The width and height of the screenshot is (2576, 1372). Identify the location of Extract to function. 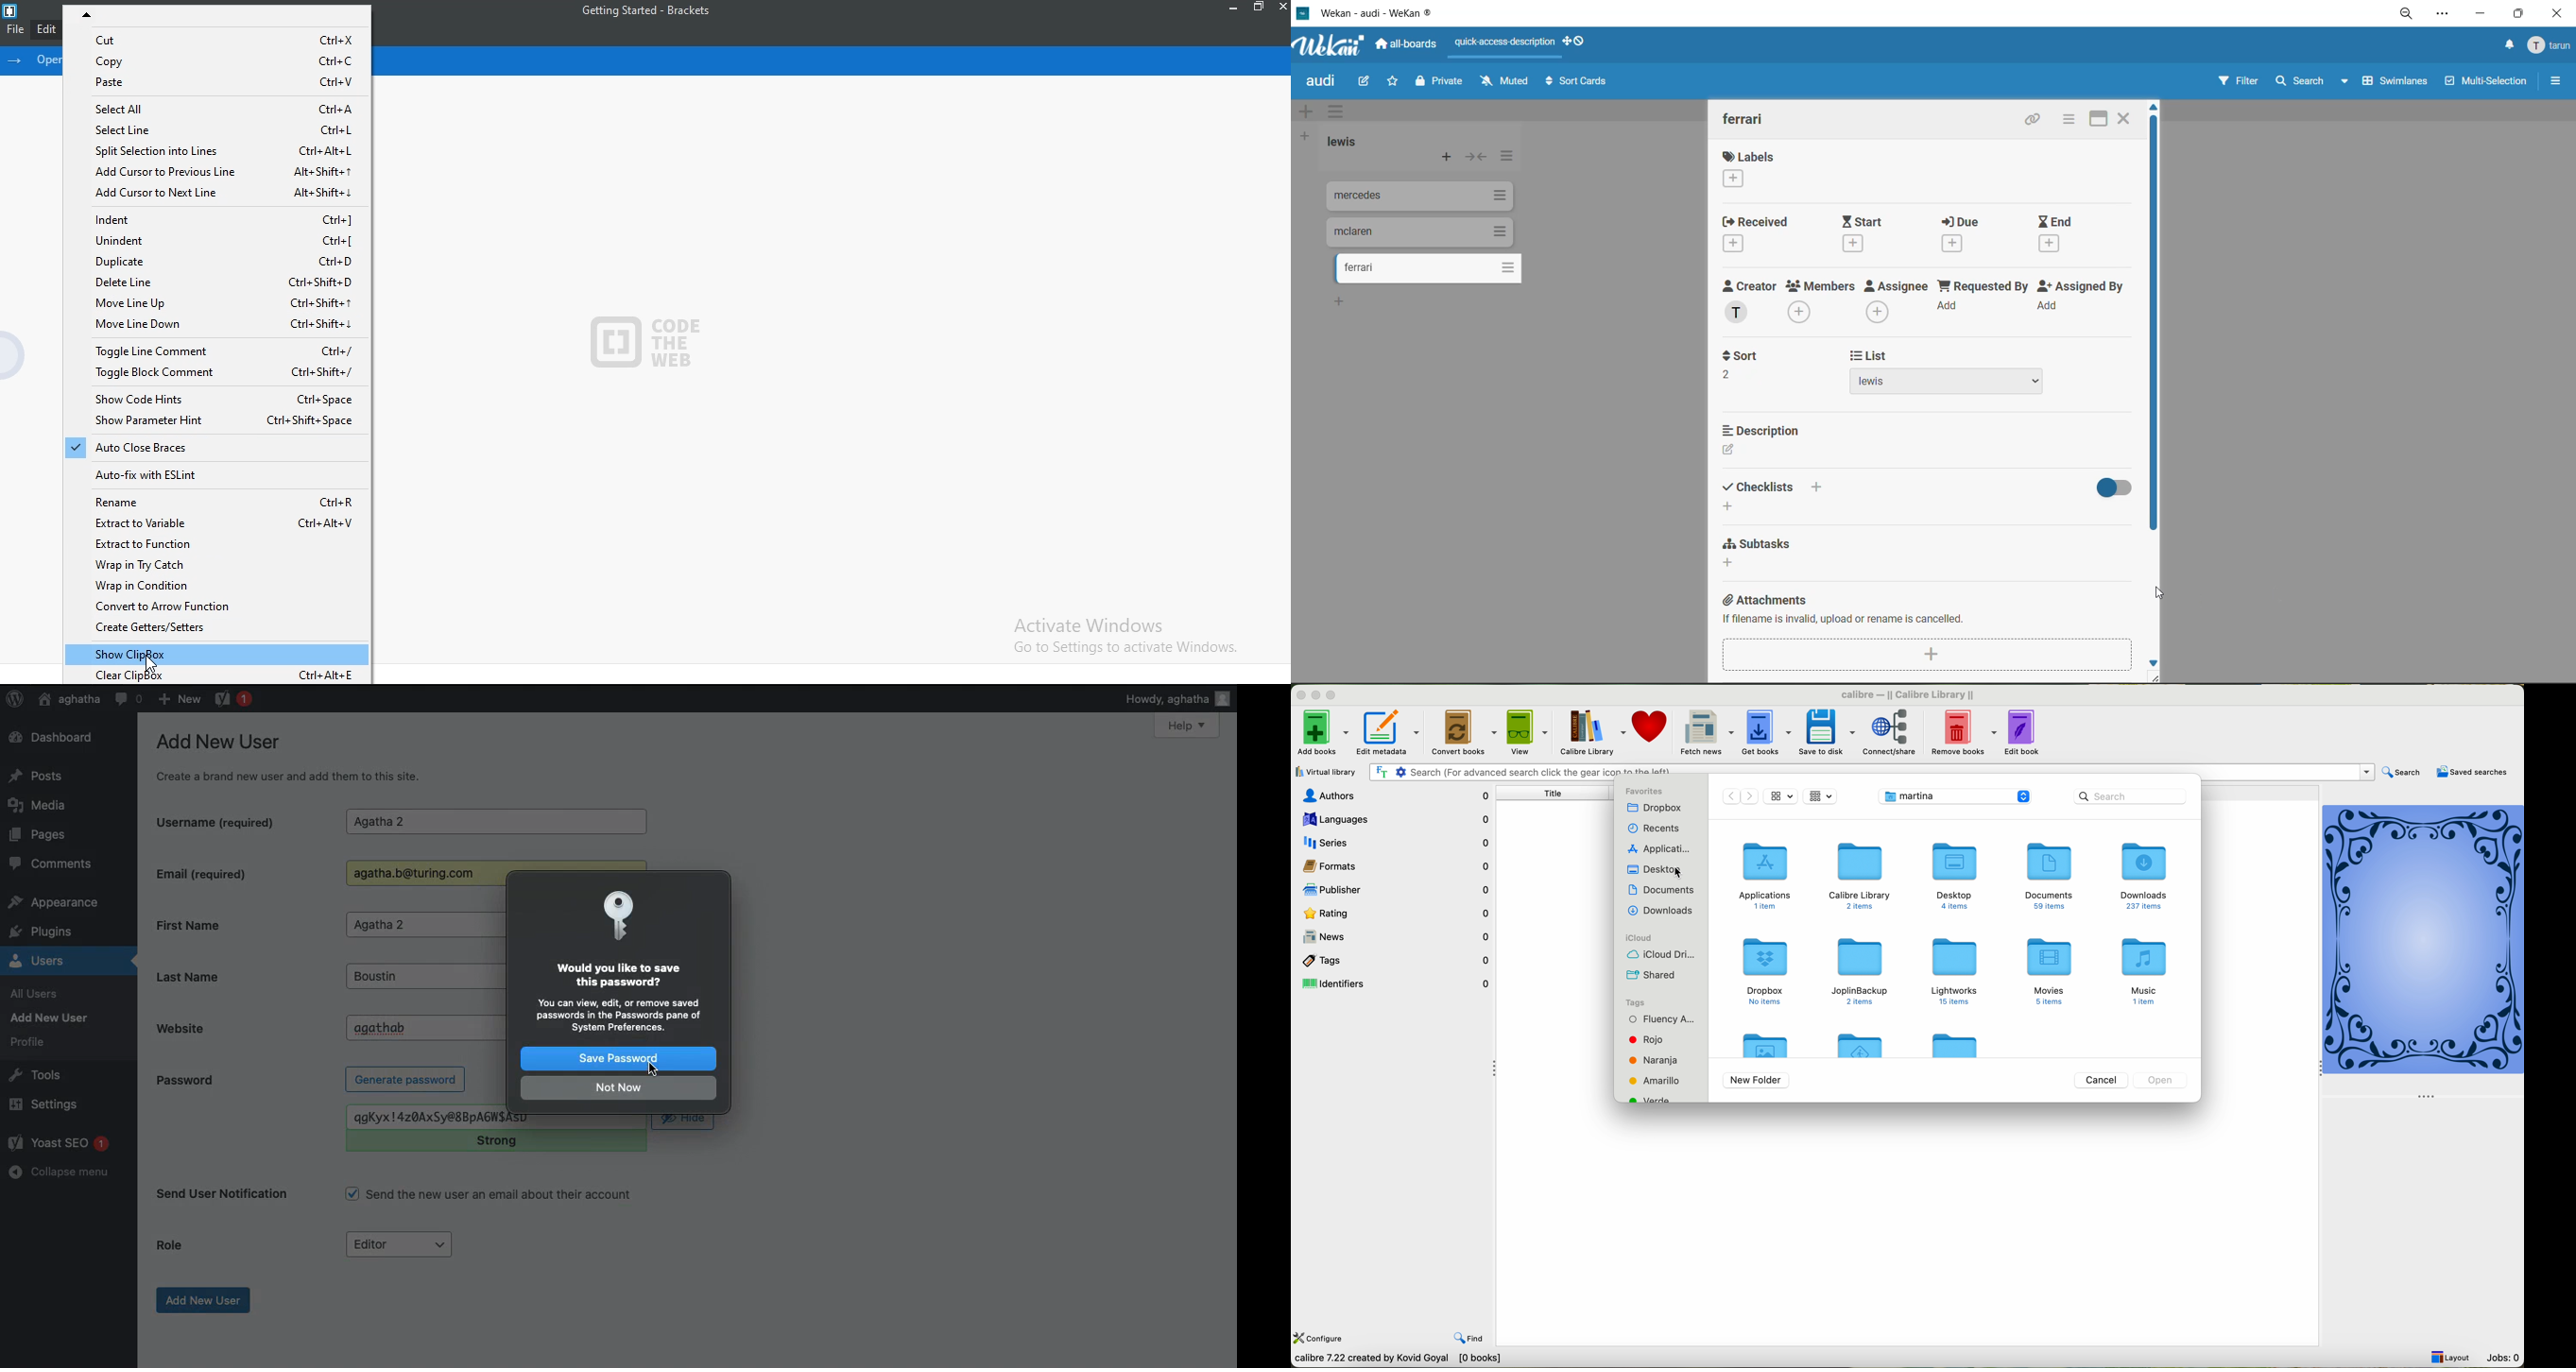
(218, 544).